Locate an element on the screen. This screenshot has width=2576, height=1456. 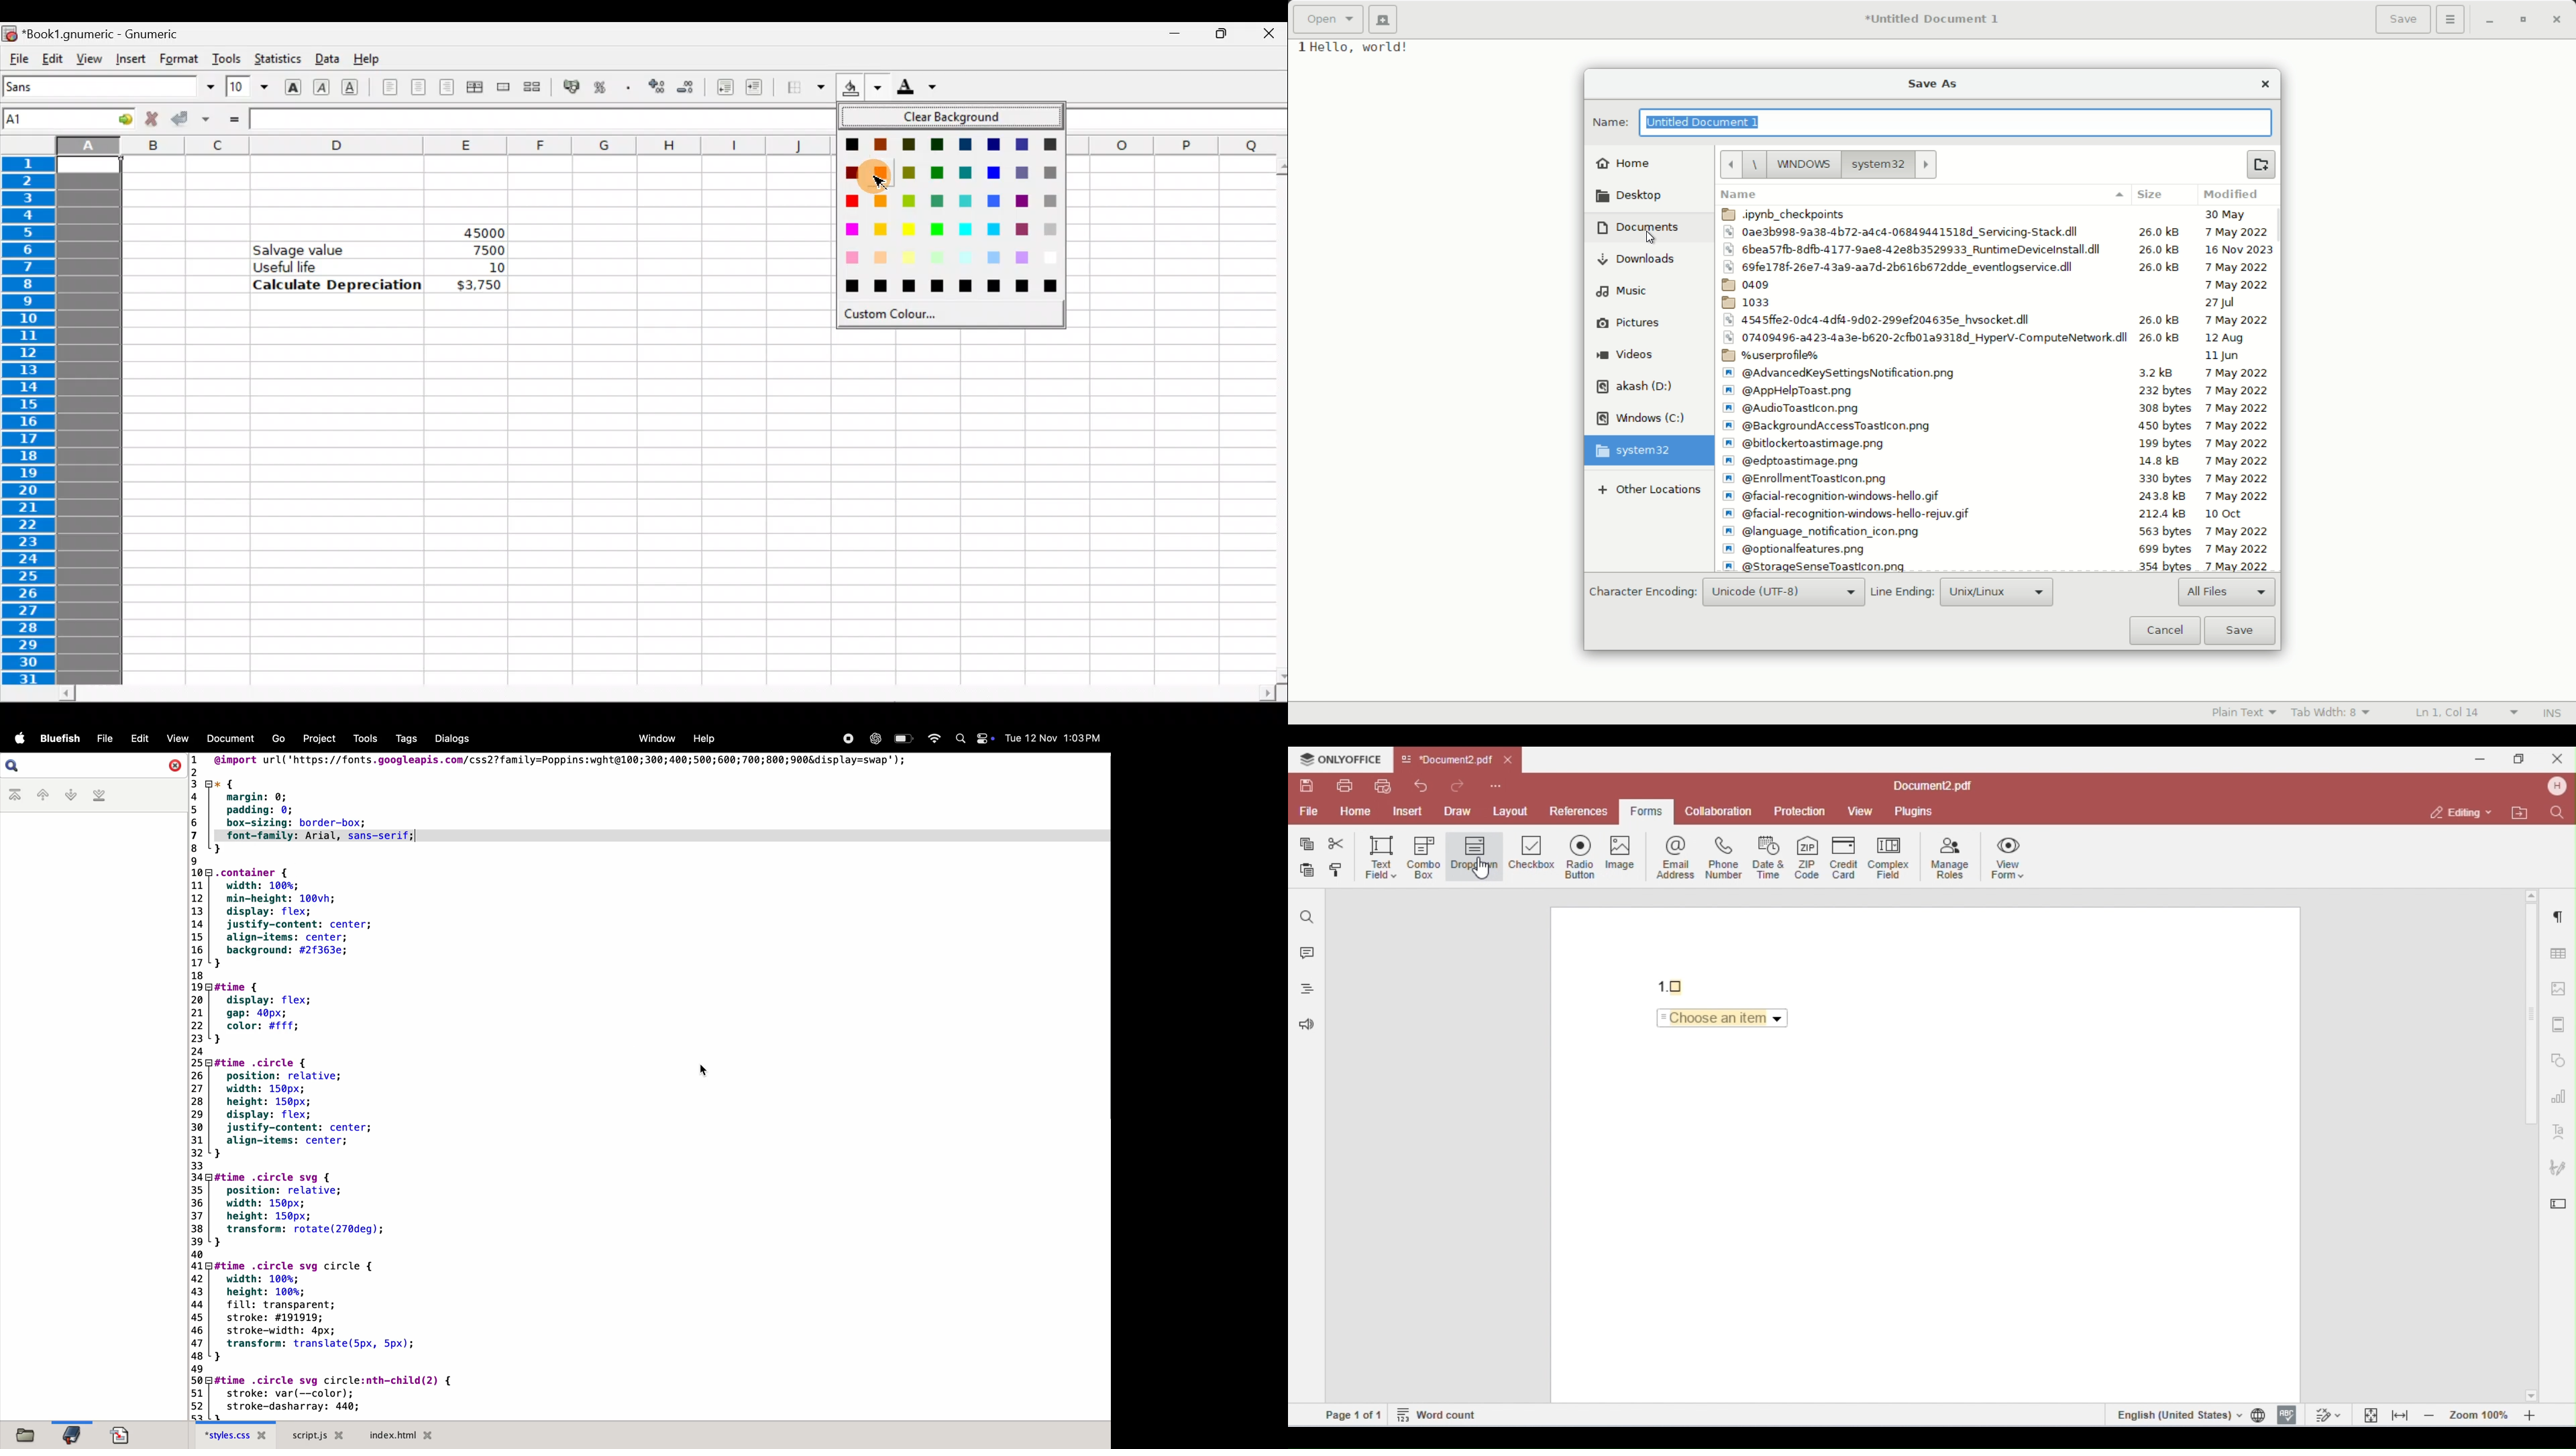
Clear background is located at coordinates (957, 117).